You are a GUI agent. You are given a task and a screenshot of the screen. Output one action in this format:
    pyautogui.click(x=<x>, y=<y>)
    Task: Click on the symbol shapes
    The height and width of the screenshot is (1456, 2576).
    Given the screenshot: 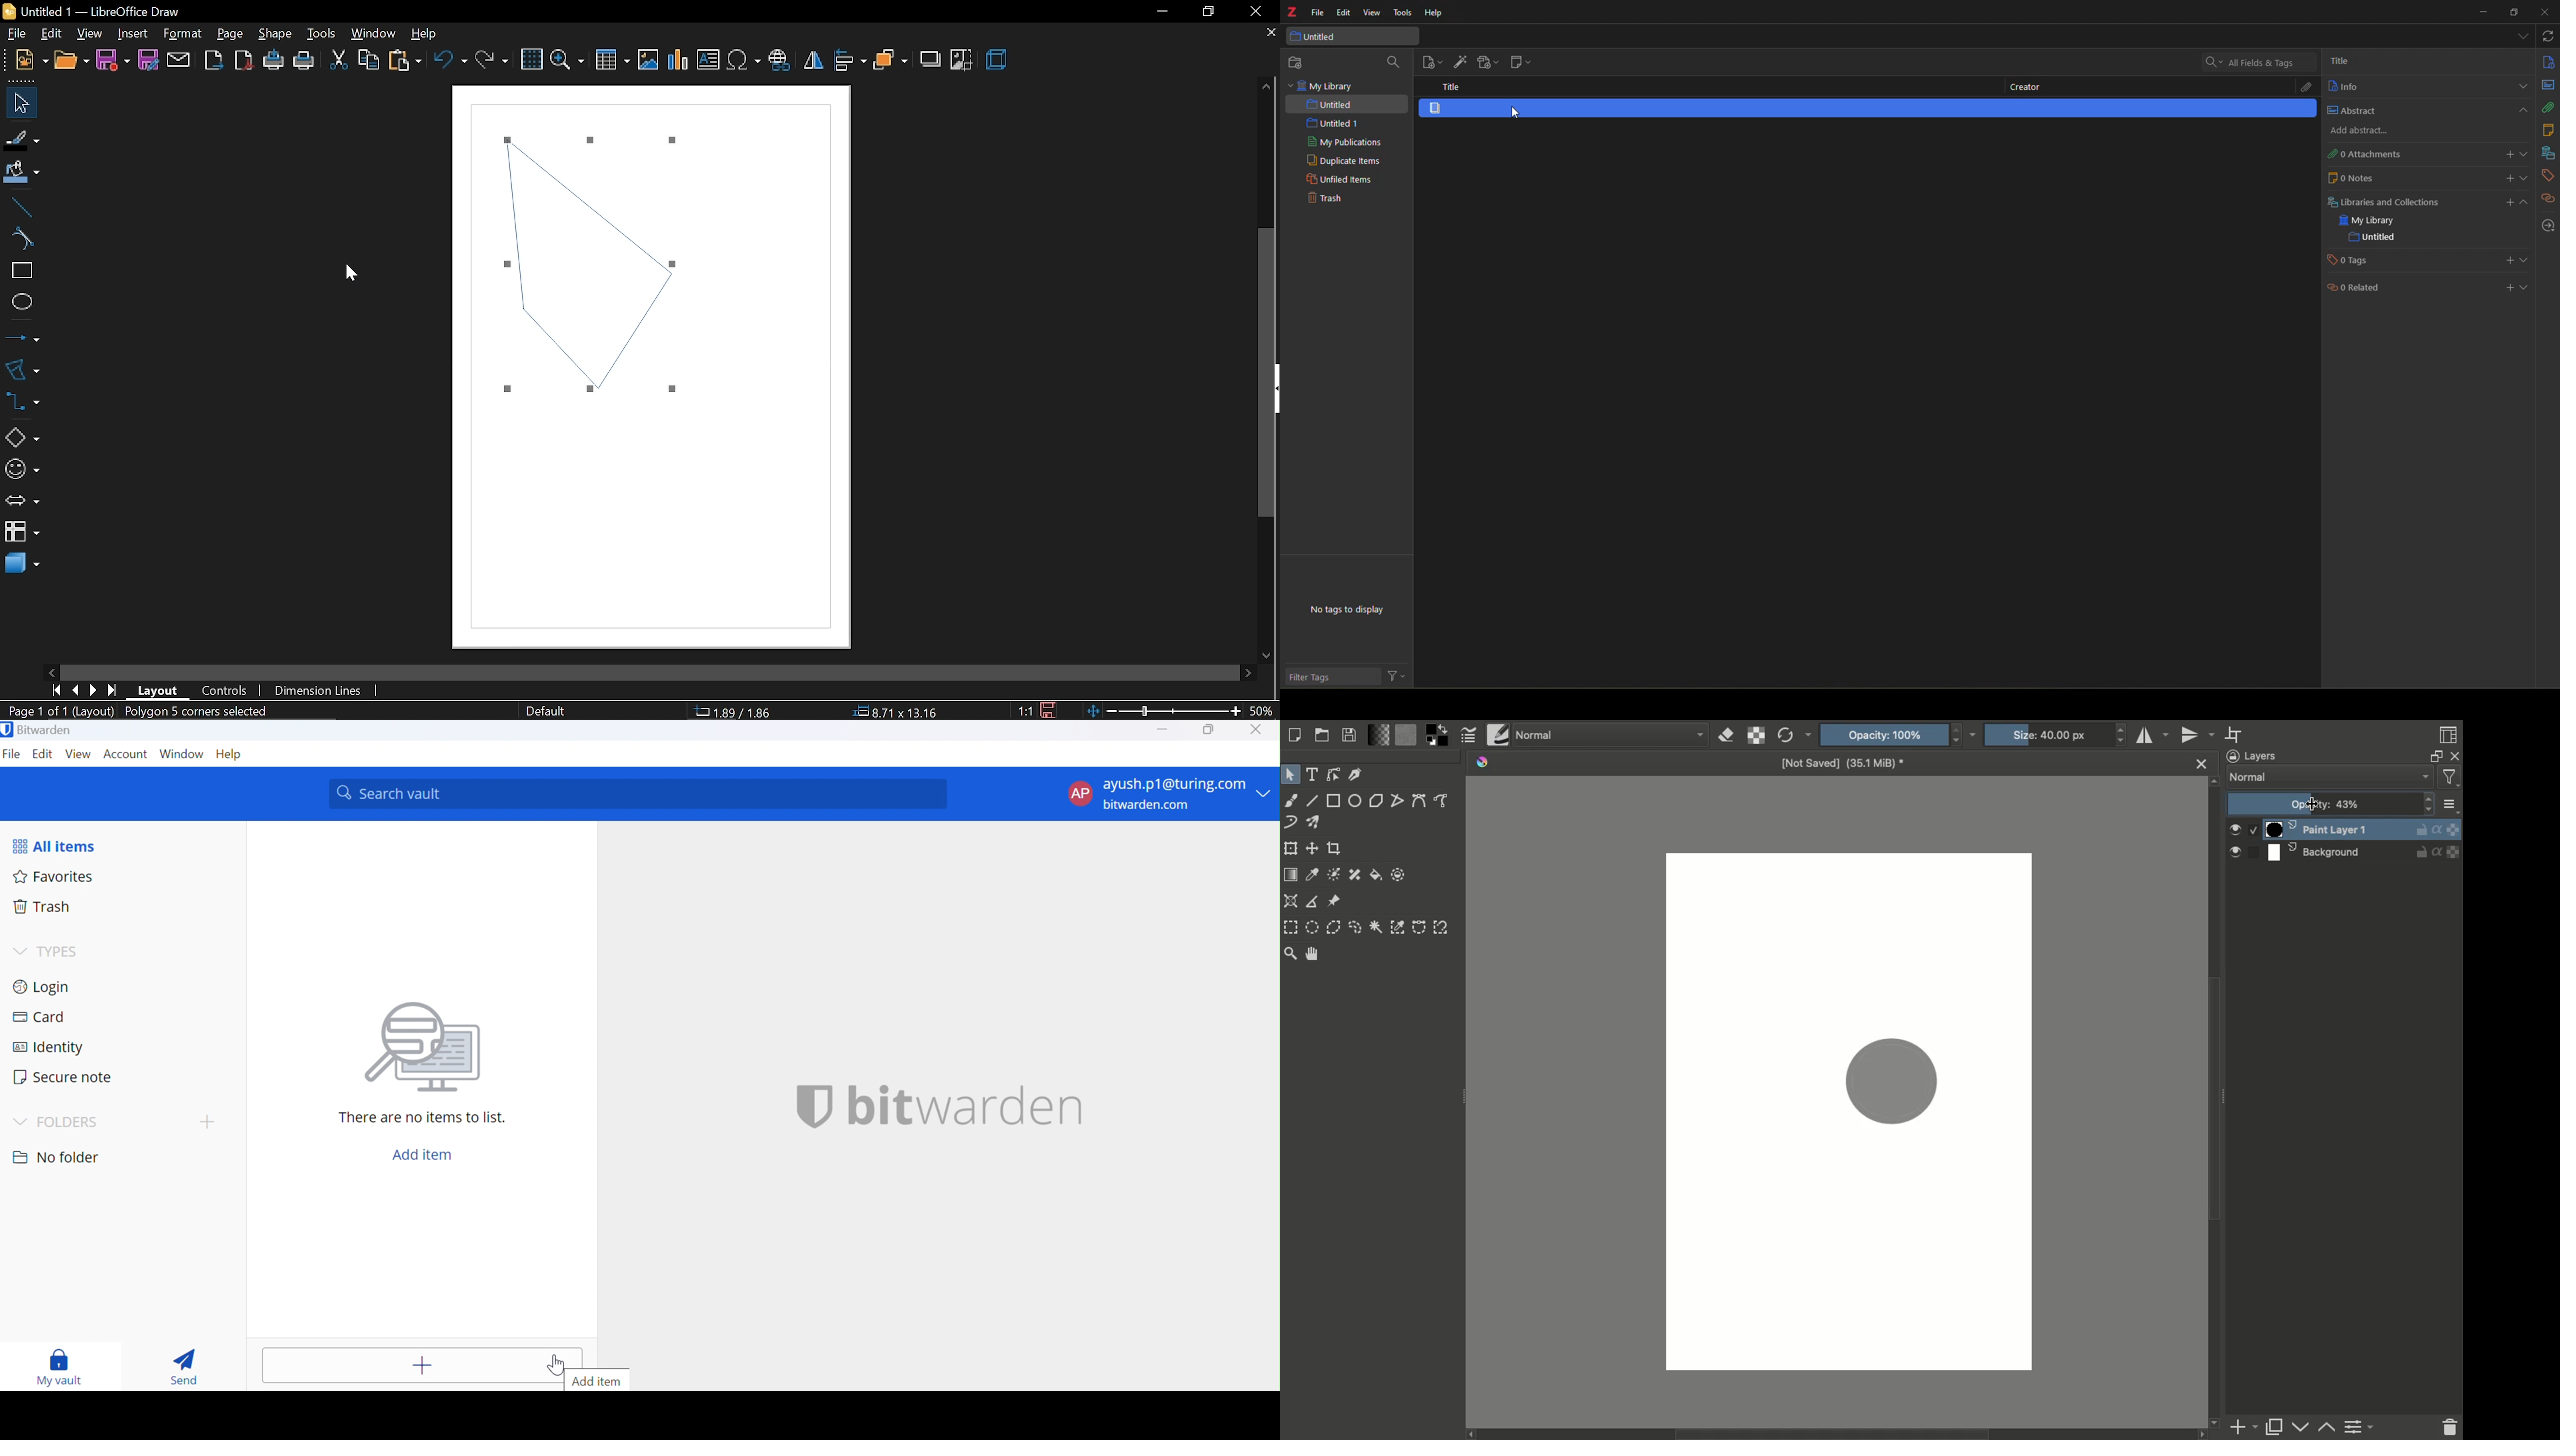 What is the action you would take?
    pyautogui.click(x=21, y=469)
    